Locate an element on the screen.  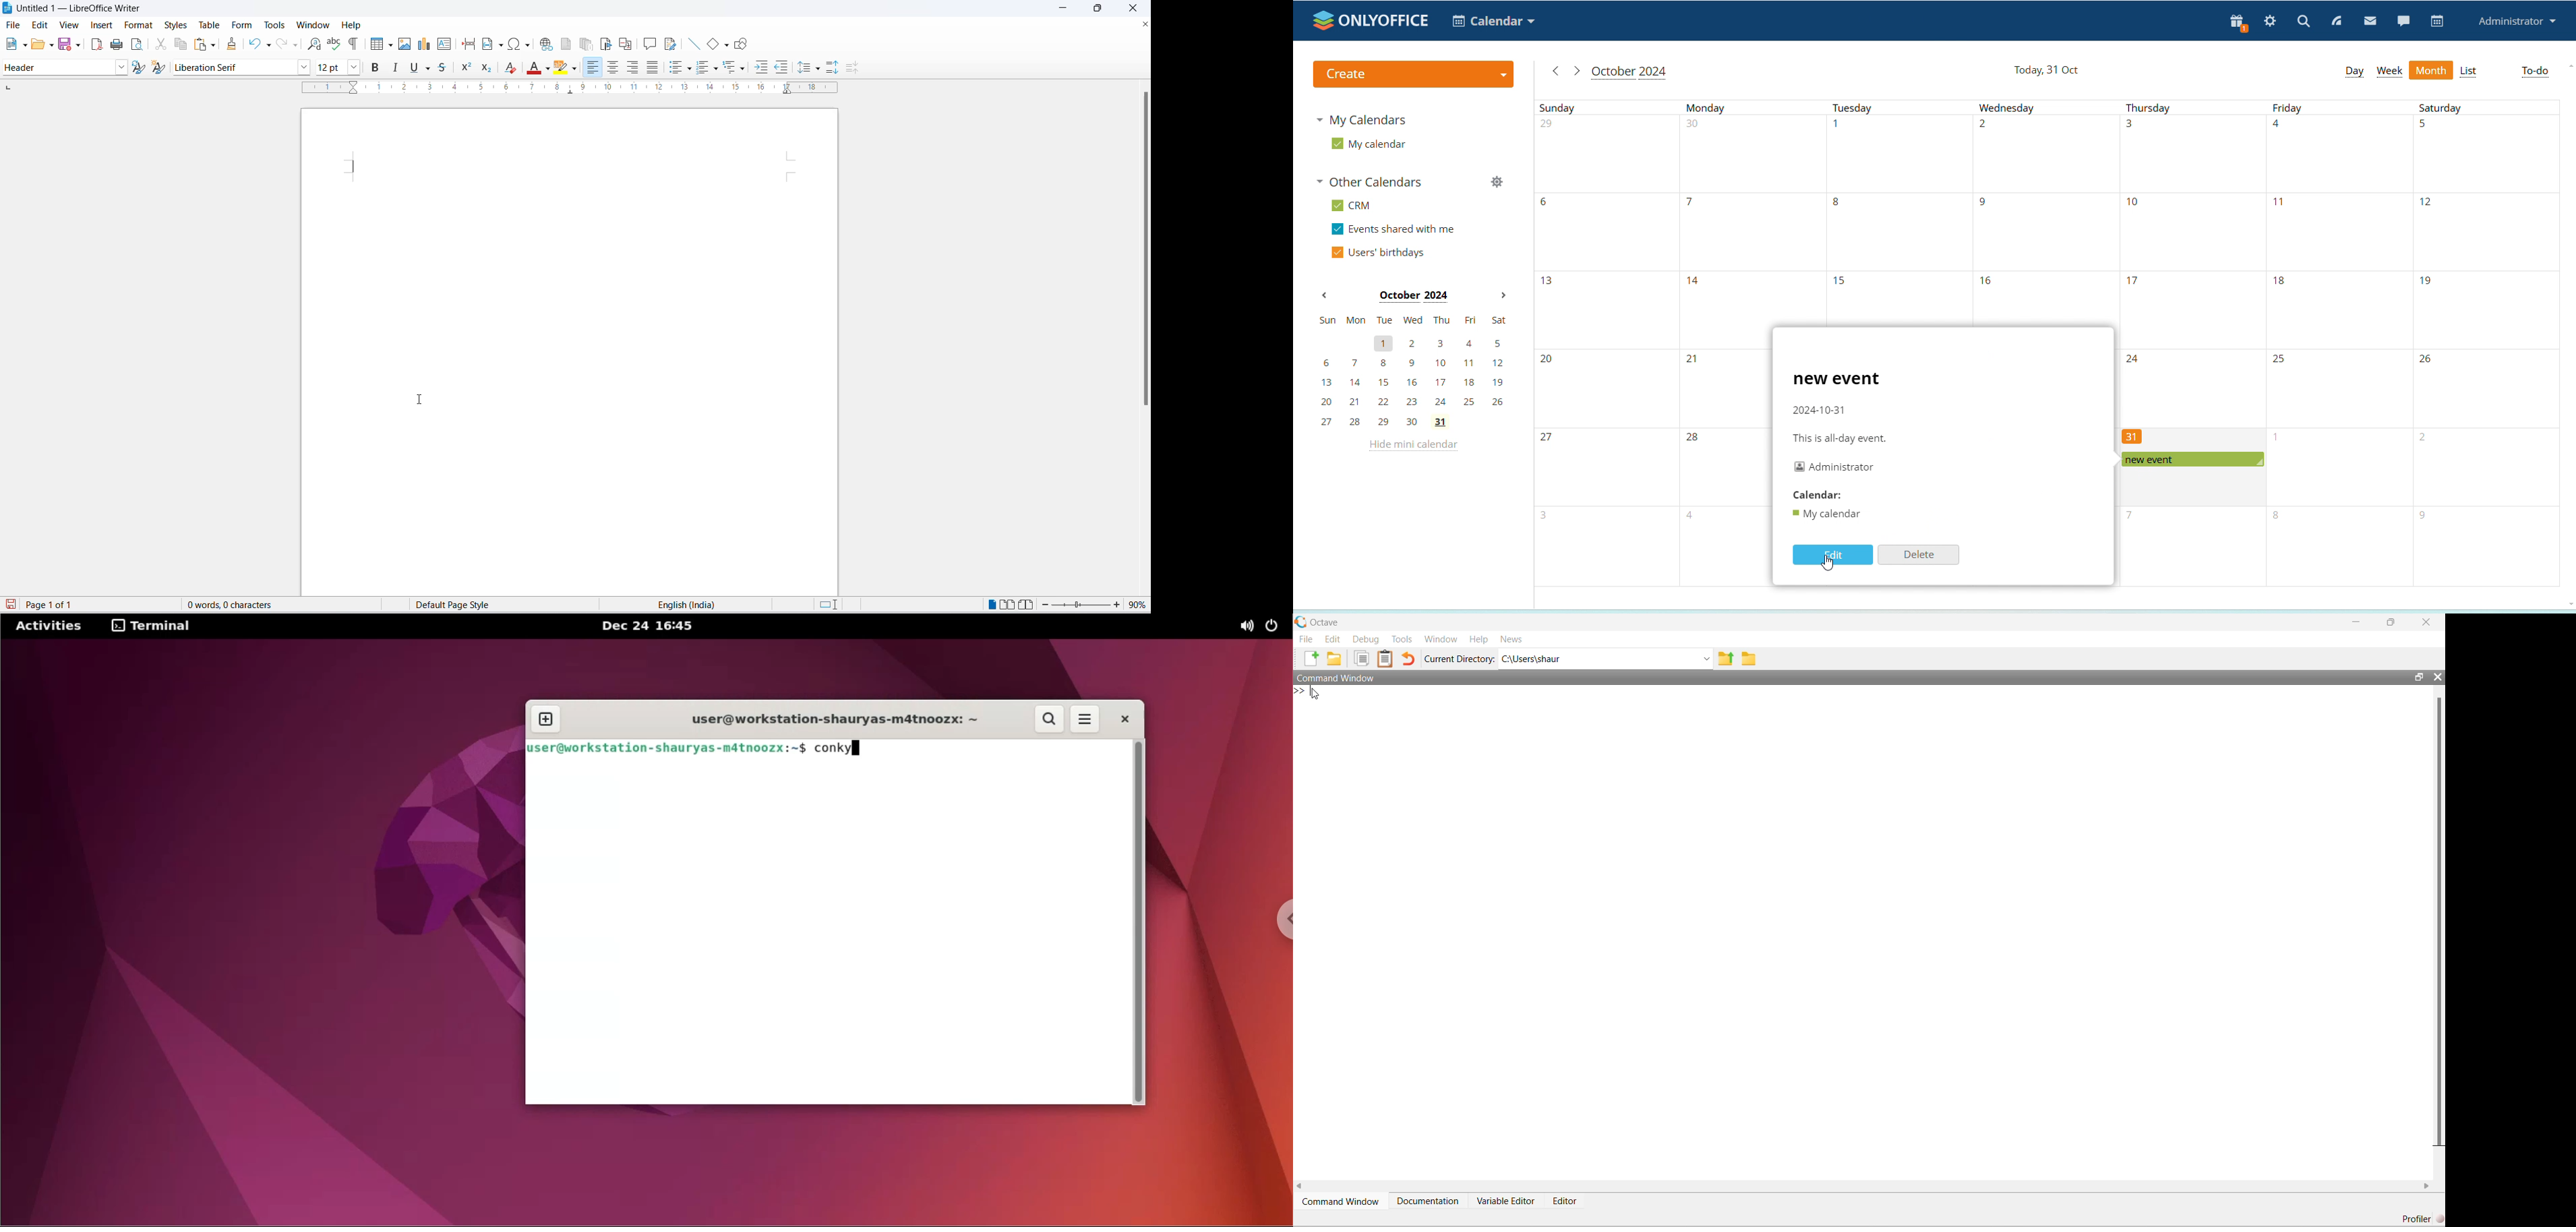
font color is located at coordinates (532, 69).